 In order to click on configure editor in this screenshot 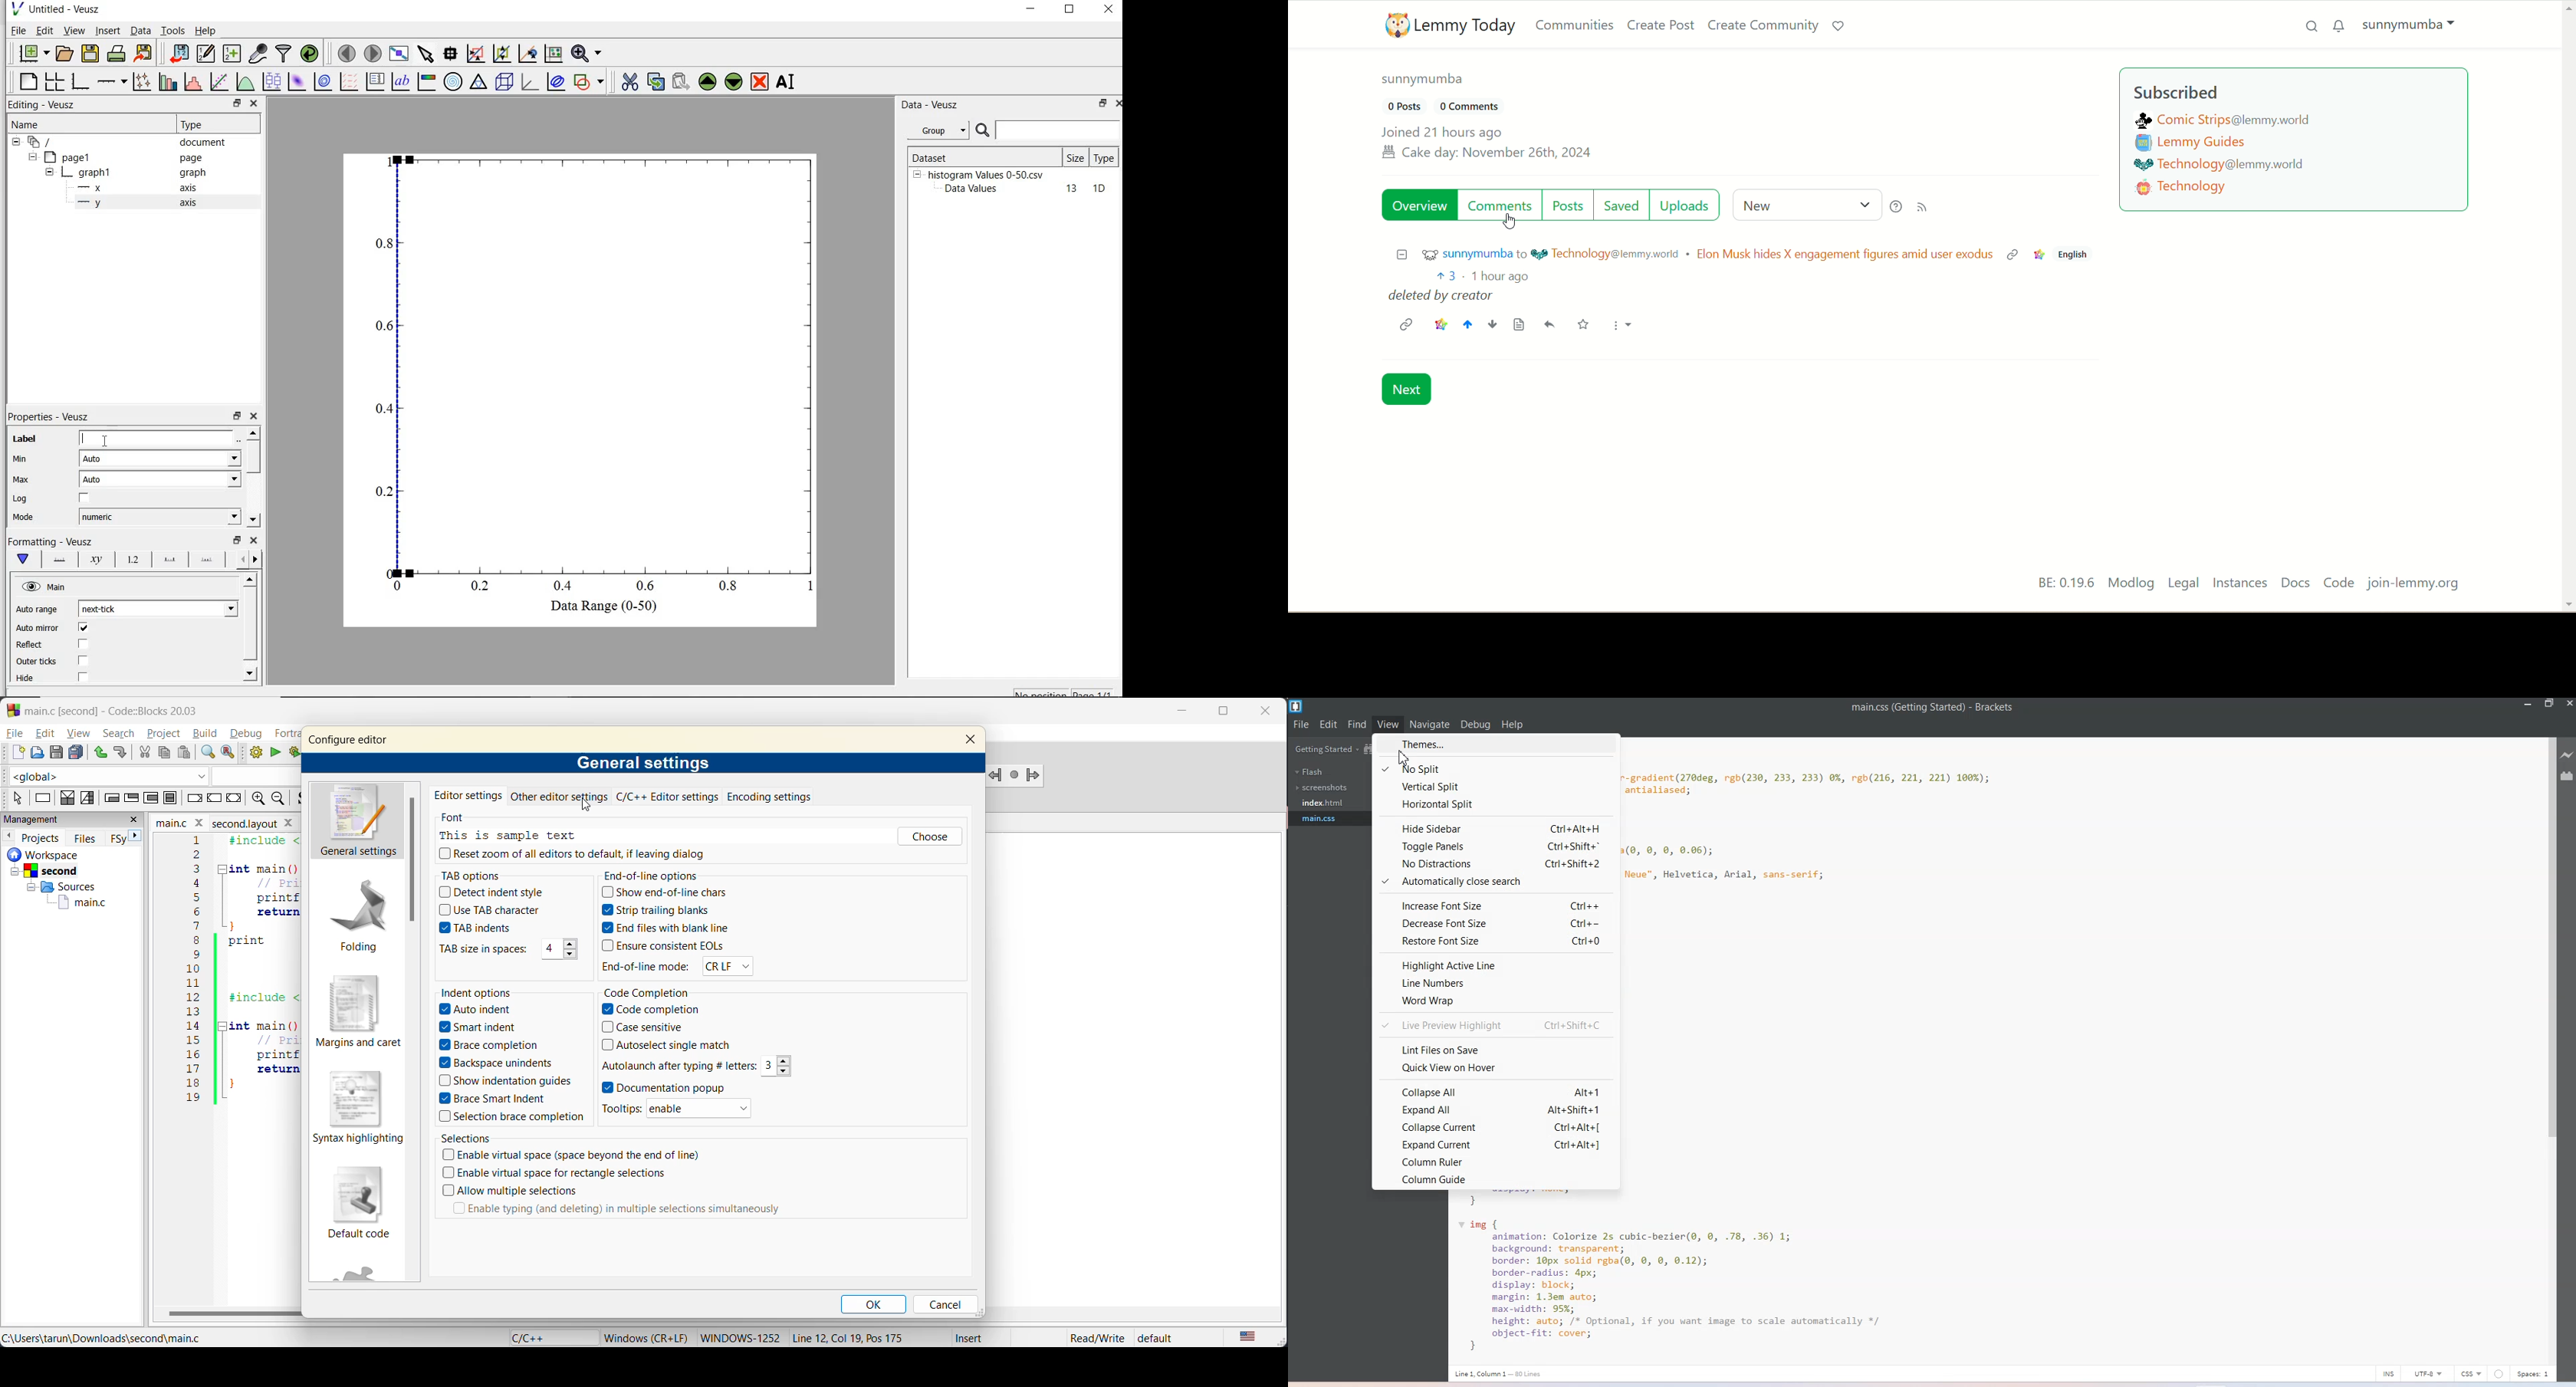, I will do `click(348, 741)`.